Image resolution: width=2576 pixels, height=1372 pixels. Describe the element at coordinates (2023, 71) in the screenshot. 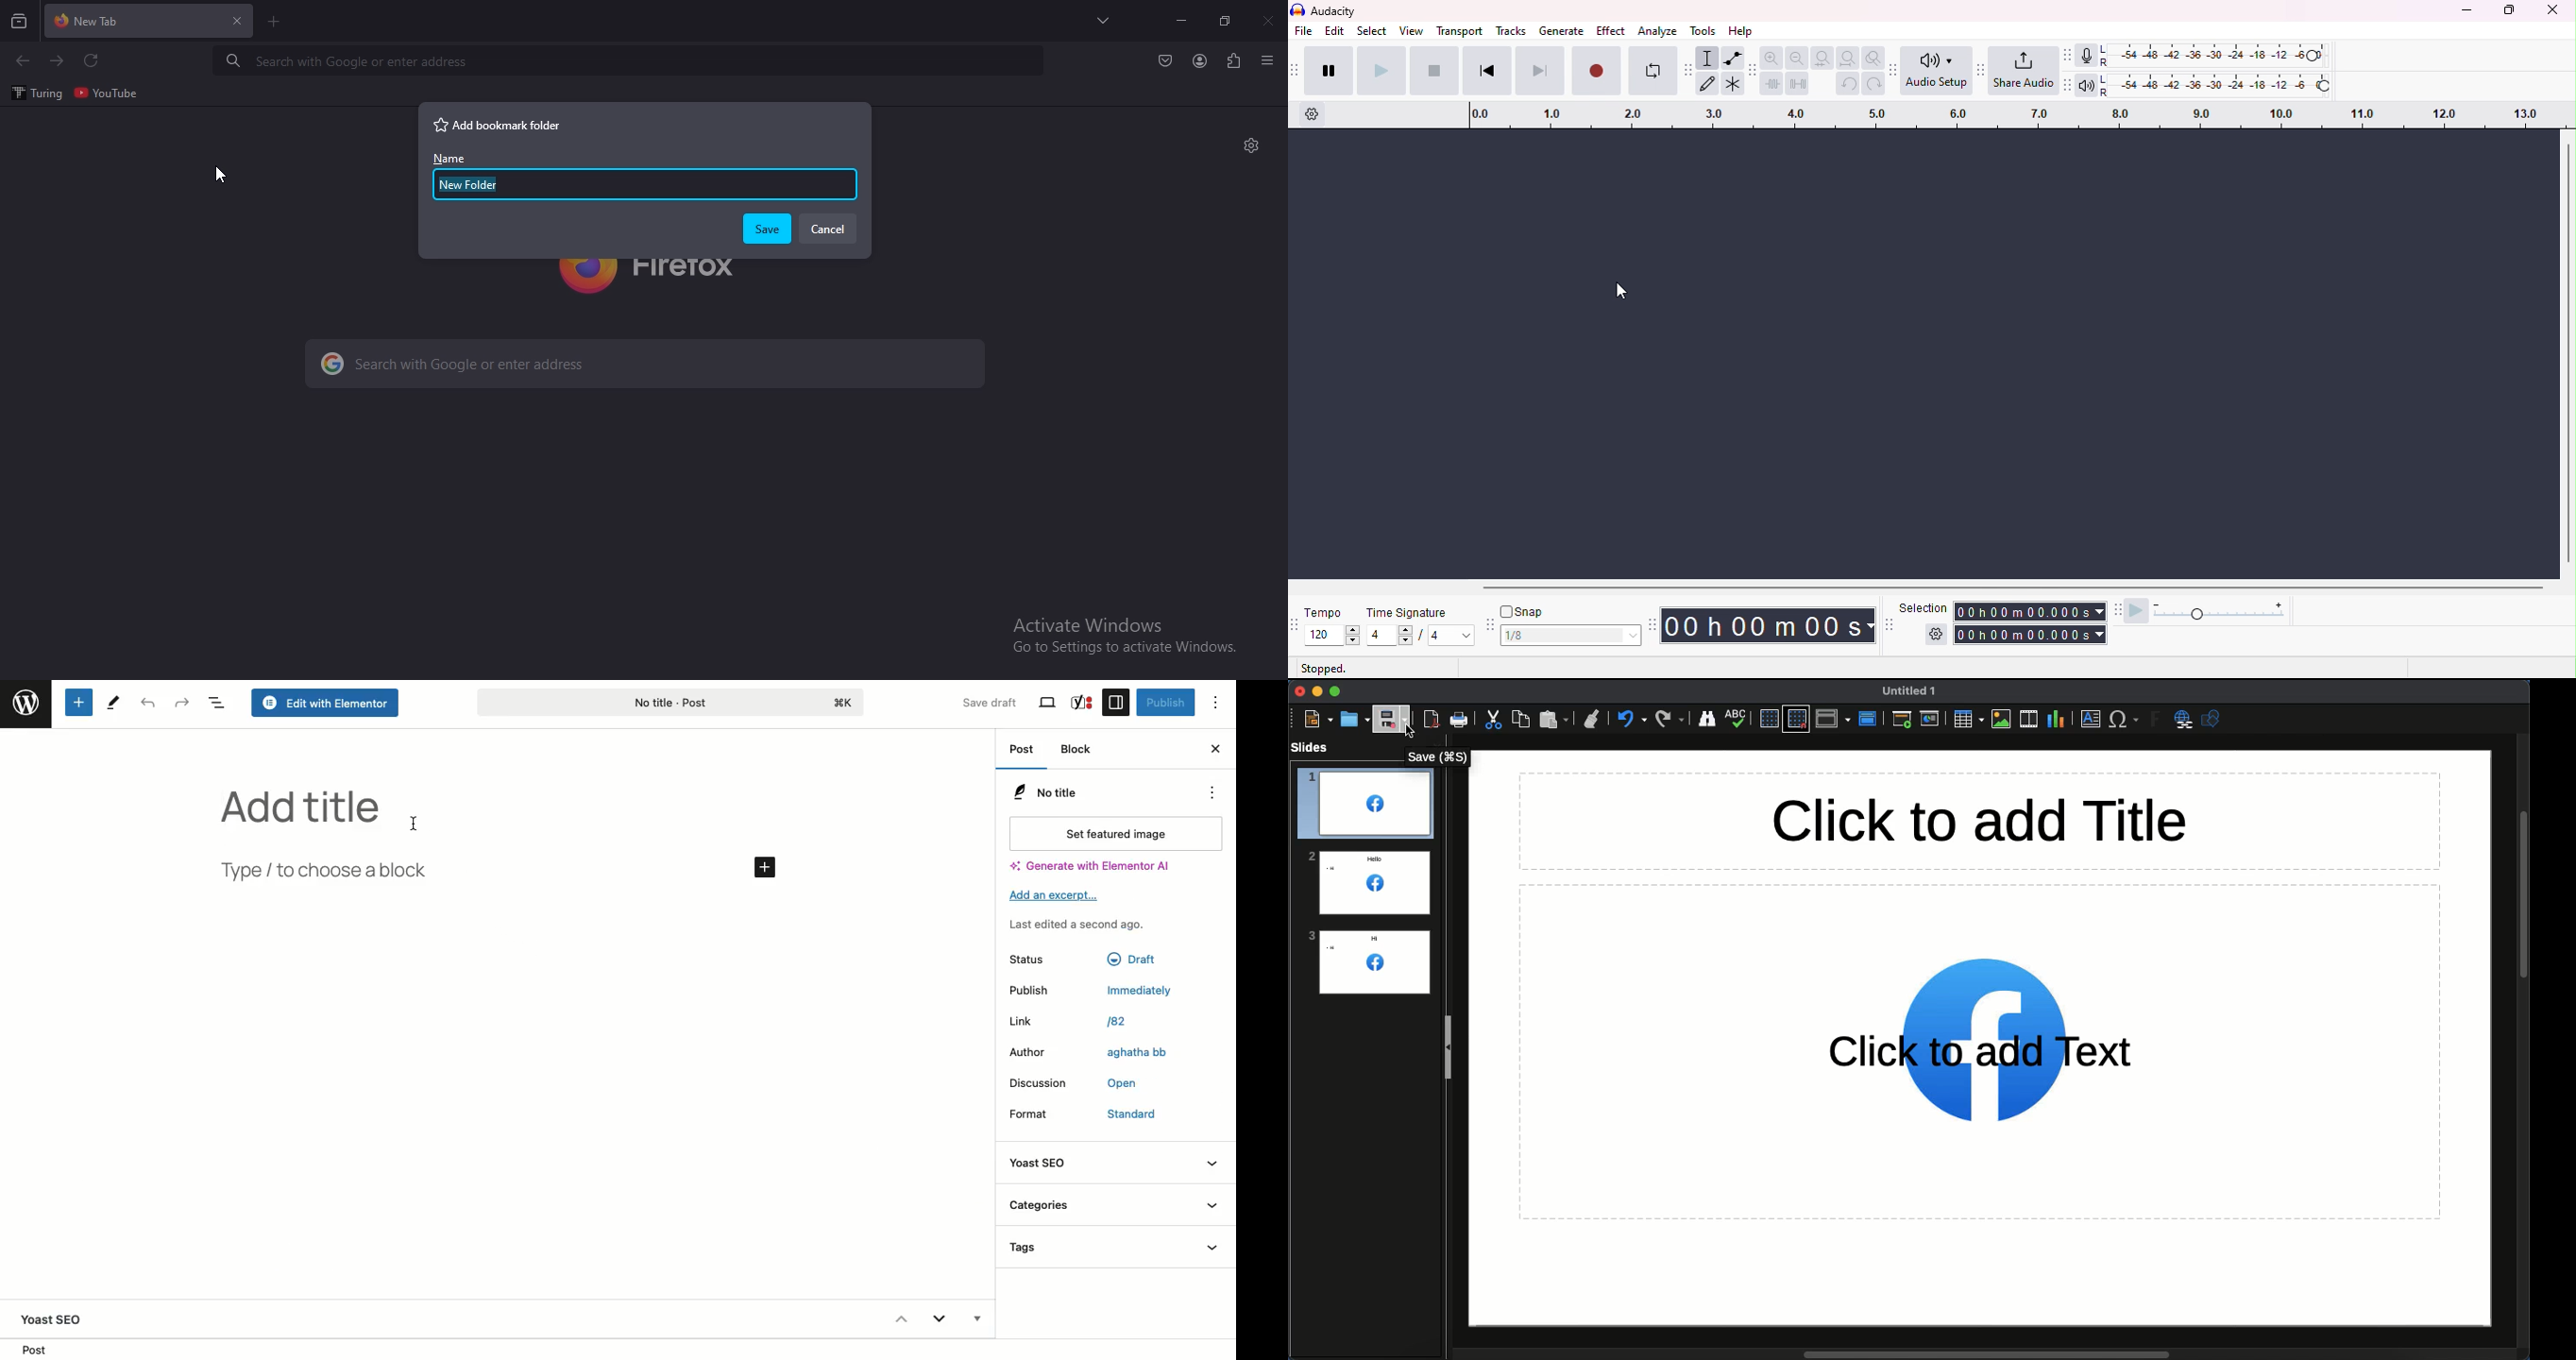

I see `share audio` at that location.